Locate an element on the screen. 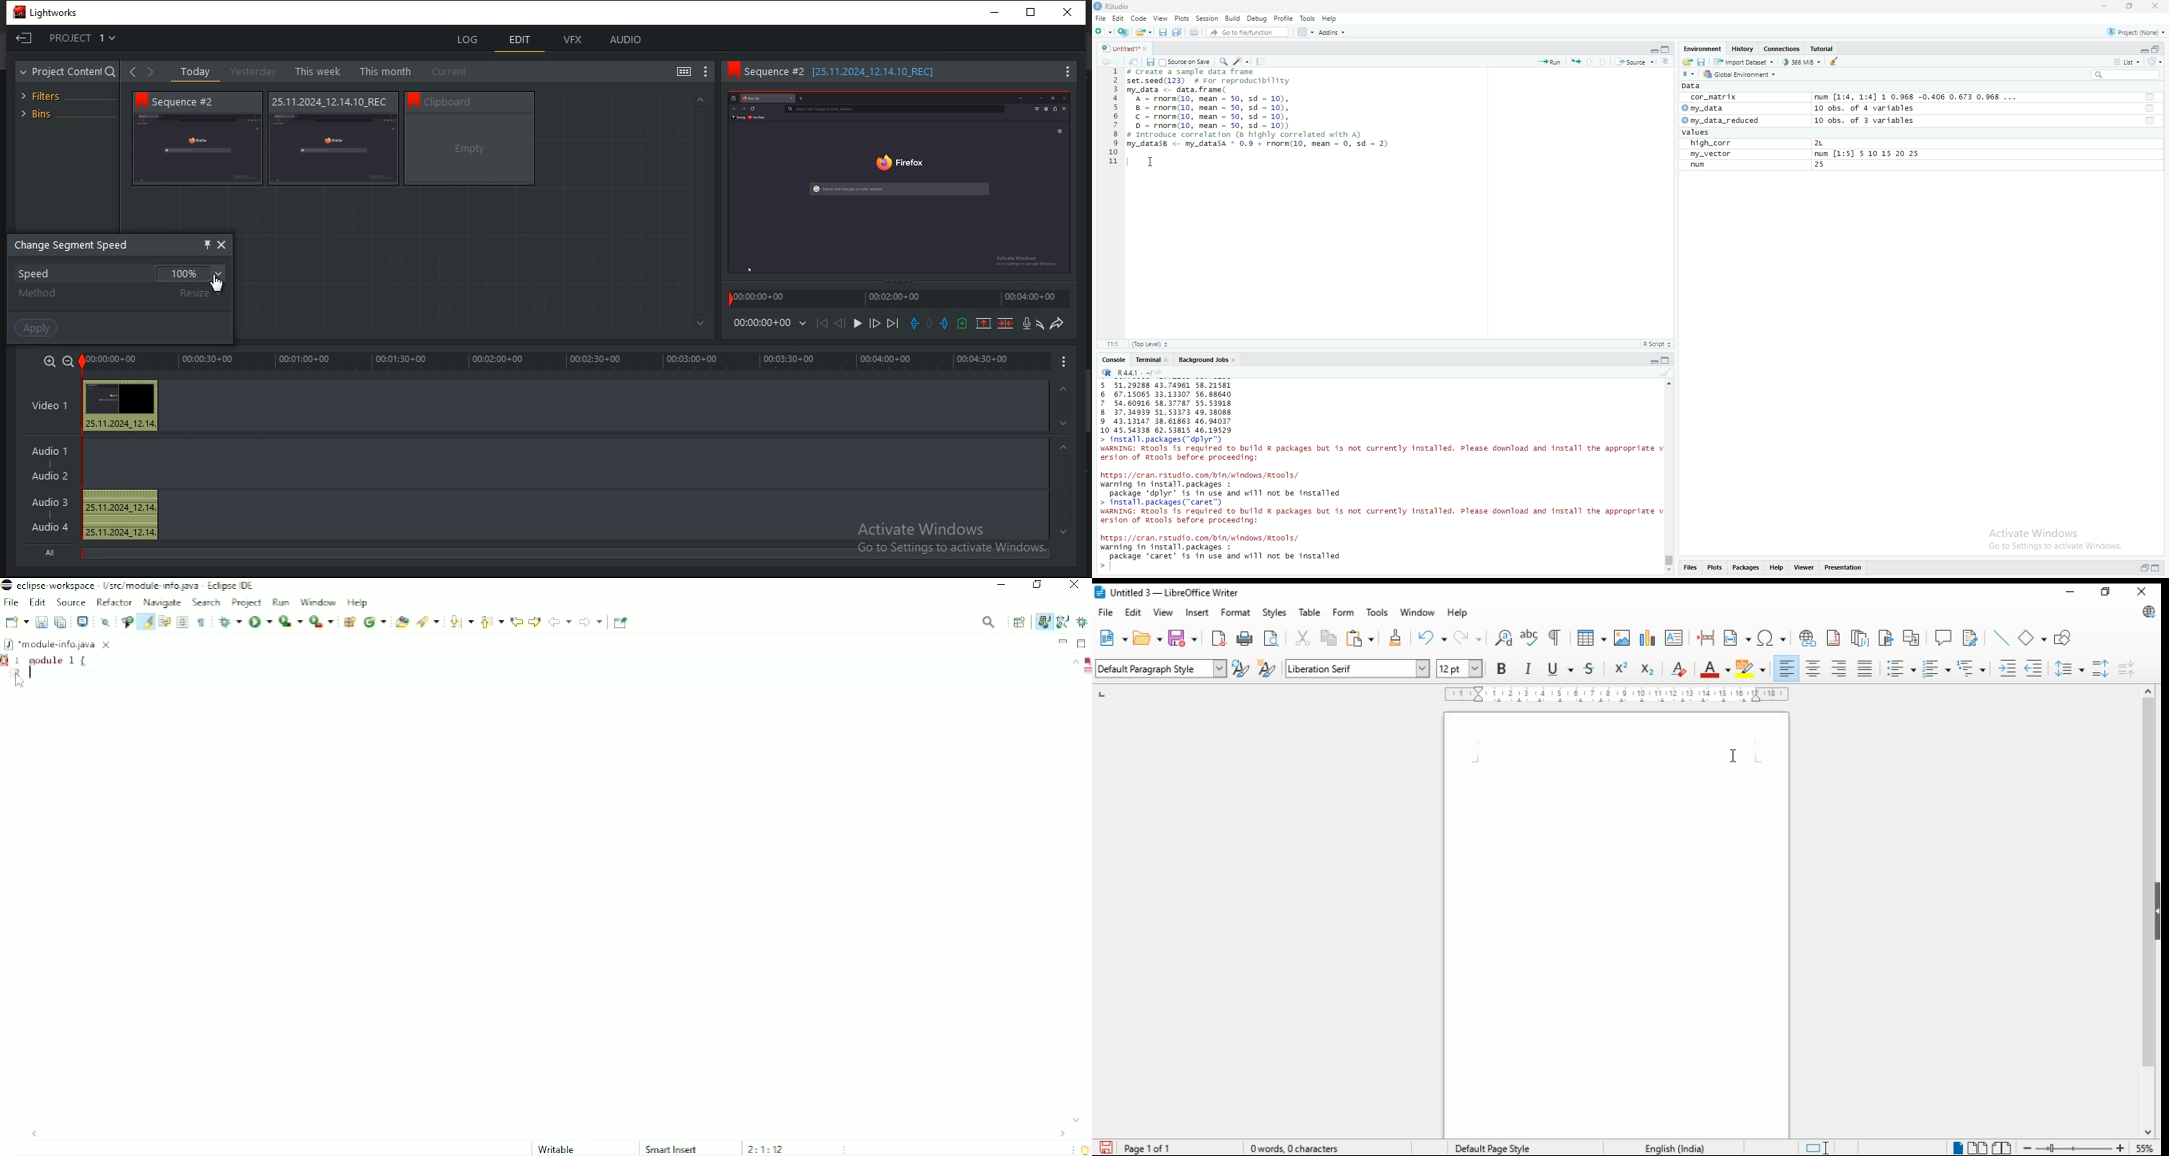 This screenshot has height=1176, width=2184. font is located at coordinates (1358, 669).